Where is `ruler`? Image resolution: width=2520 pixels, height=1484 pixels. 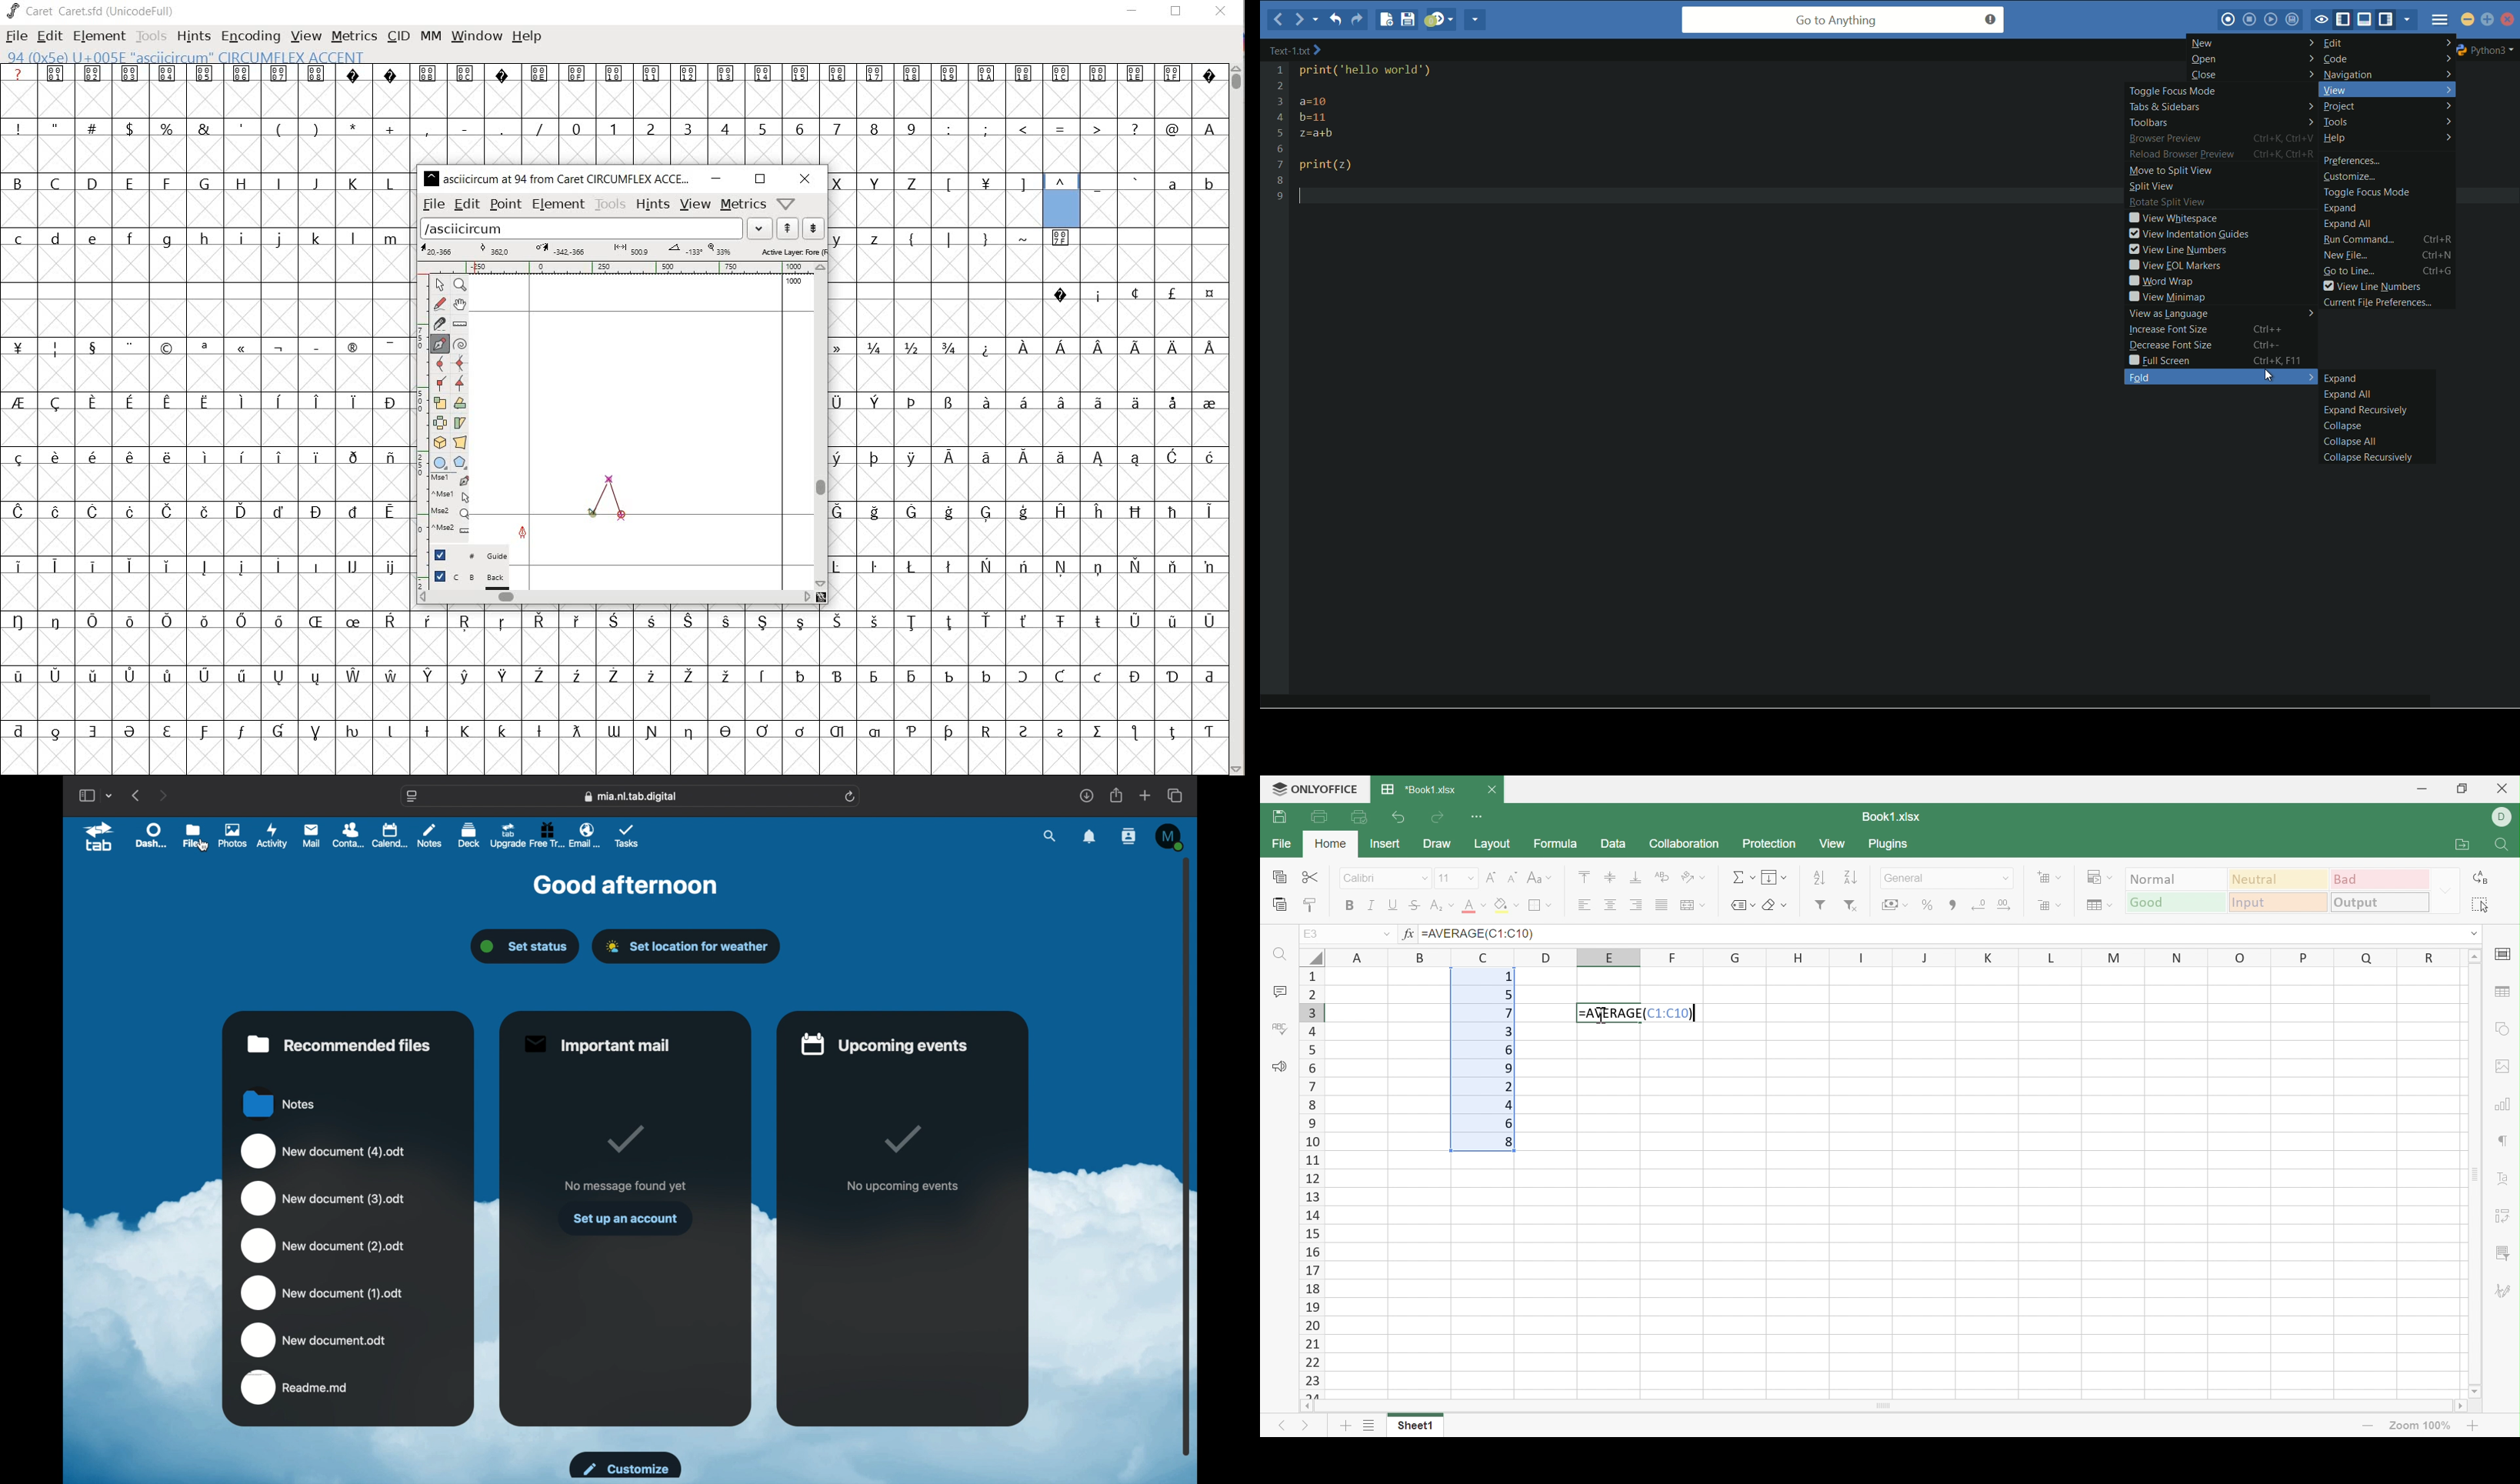 ruler is located at coordinates (620, 268).